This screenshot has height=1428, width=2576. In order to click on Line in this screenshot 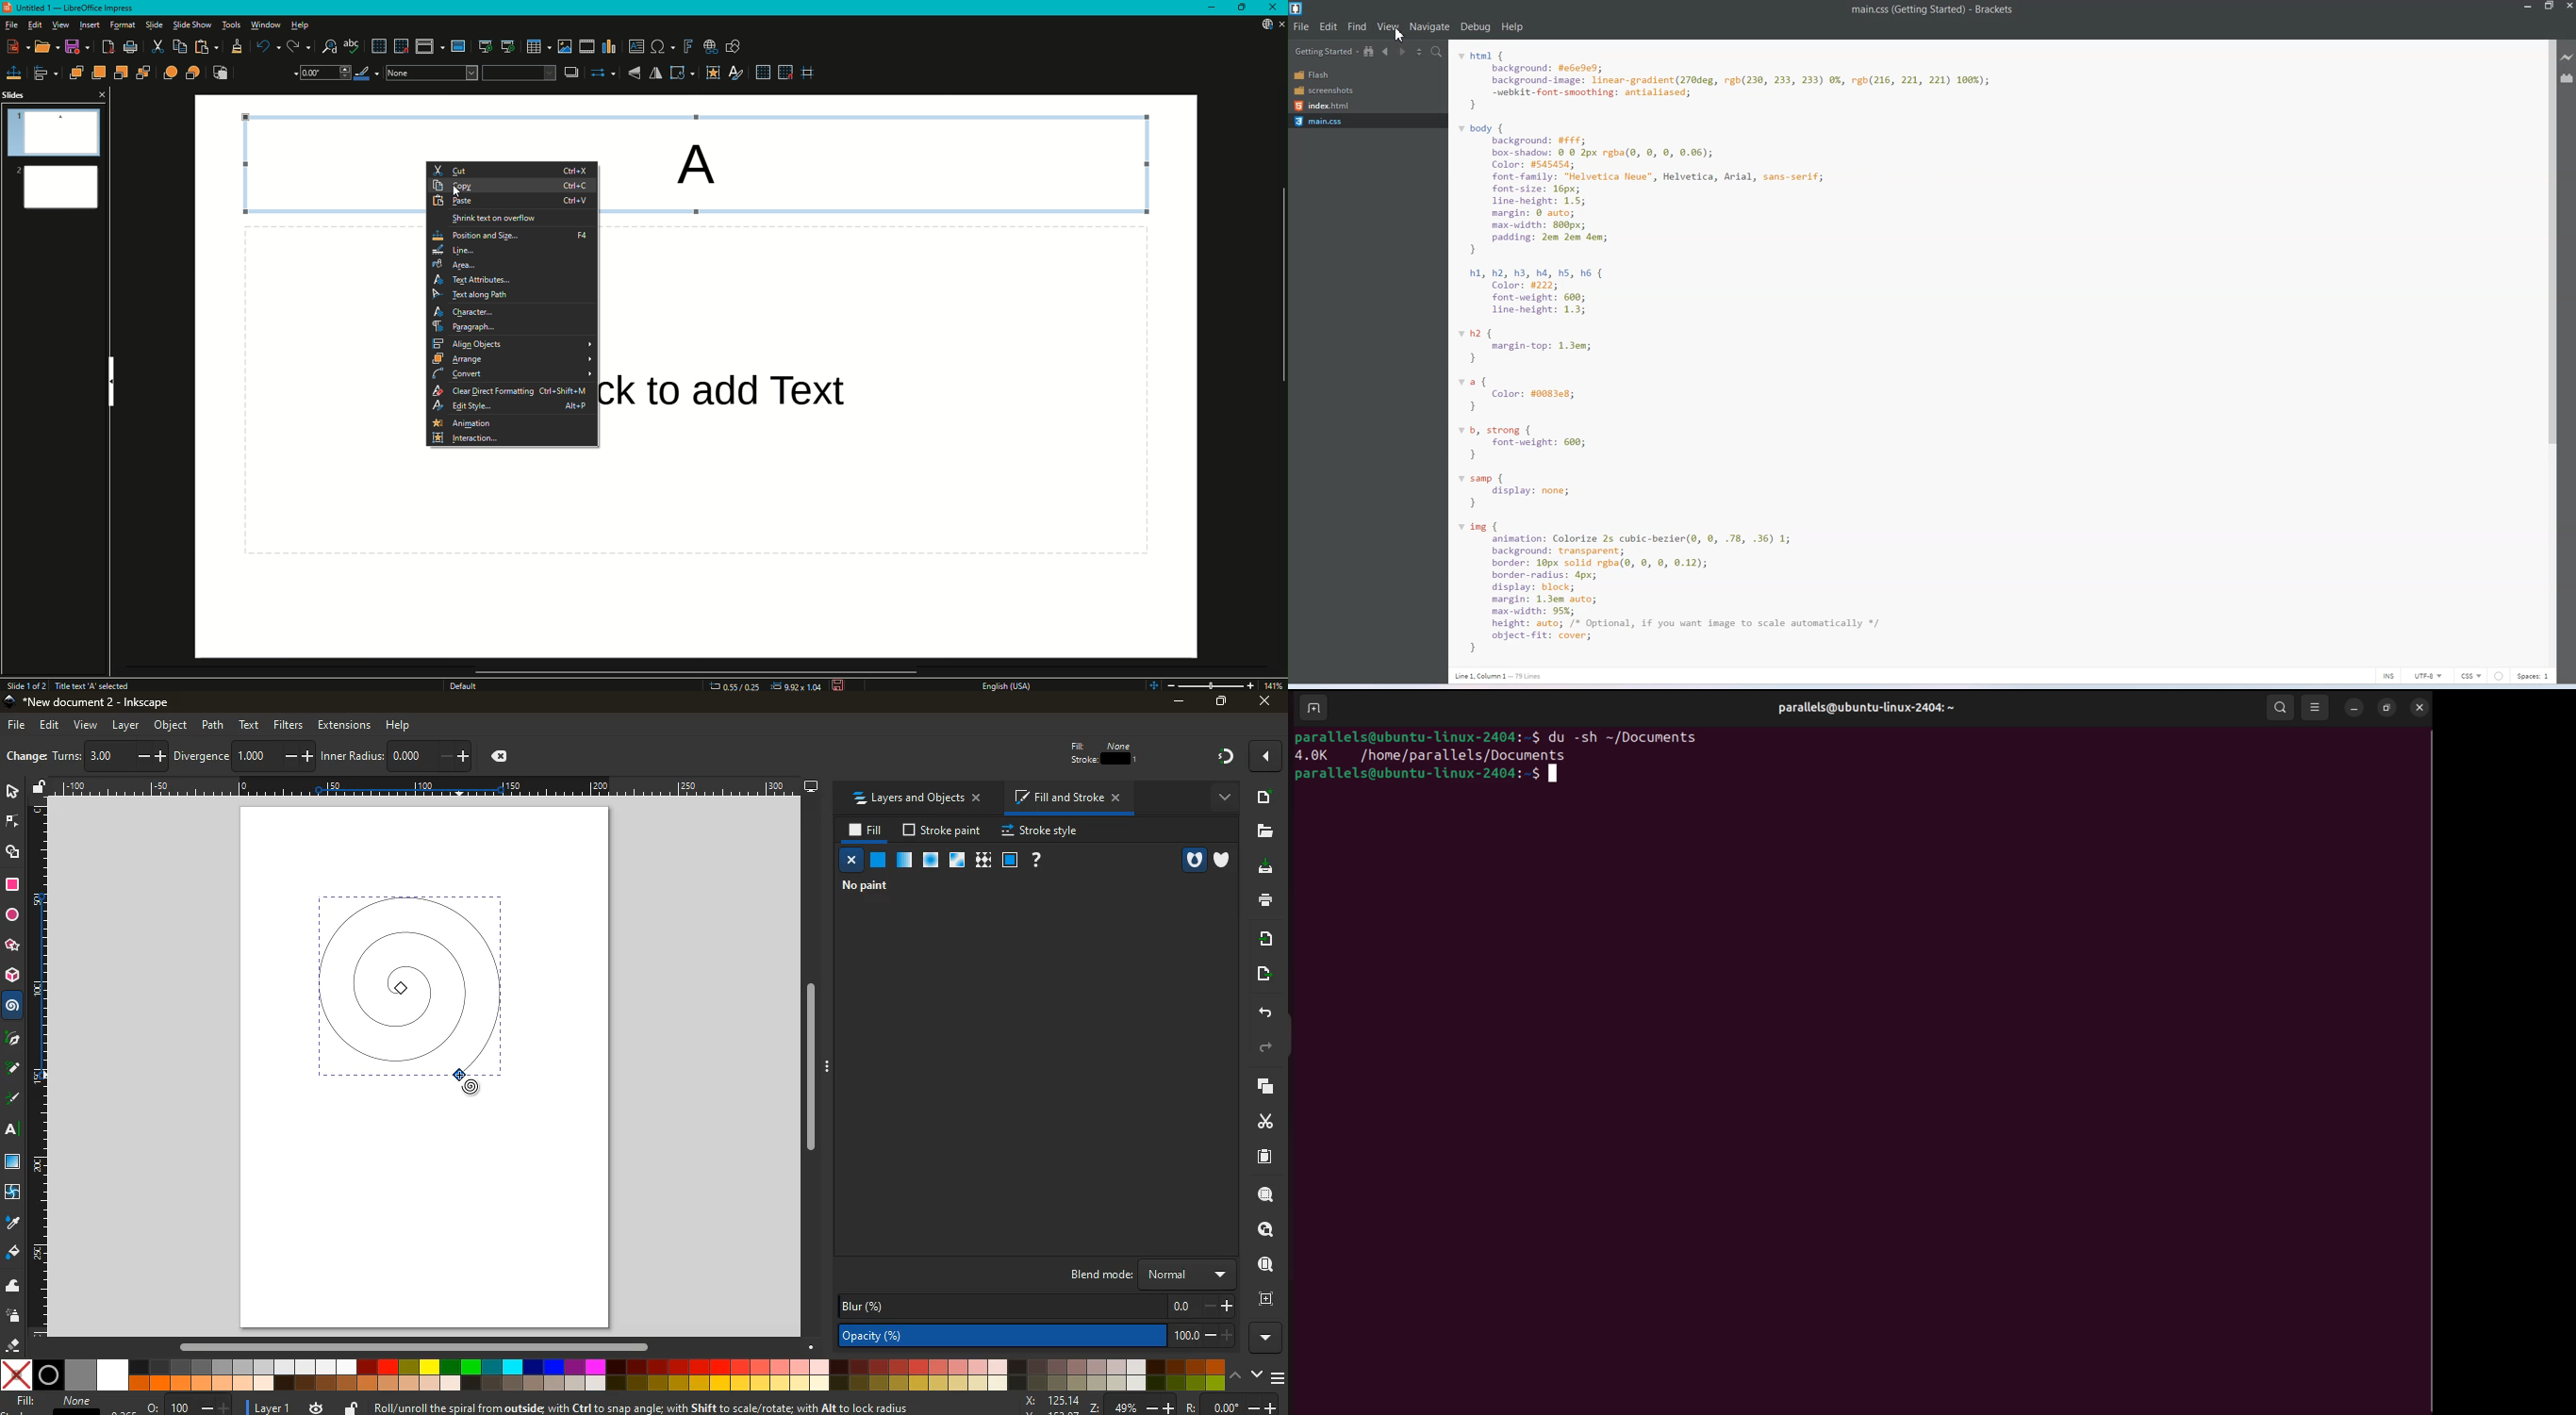, I will do `click(513, 252)`.